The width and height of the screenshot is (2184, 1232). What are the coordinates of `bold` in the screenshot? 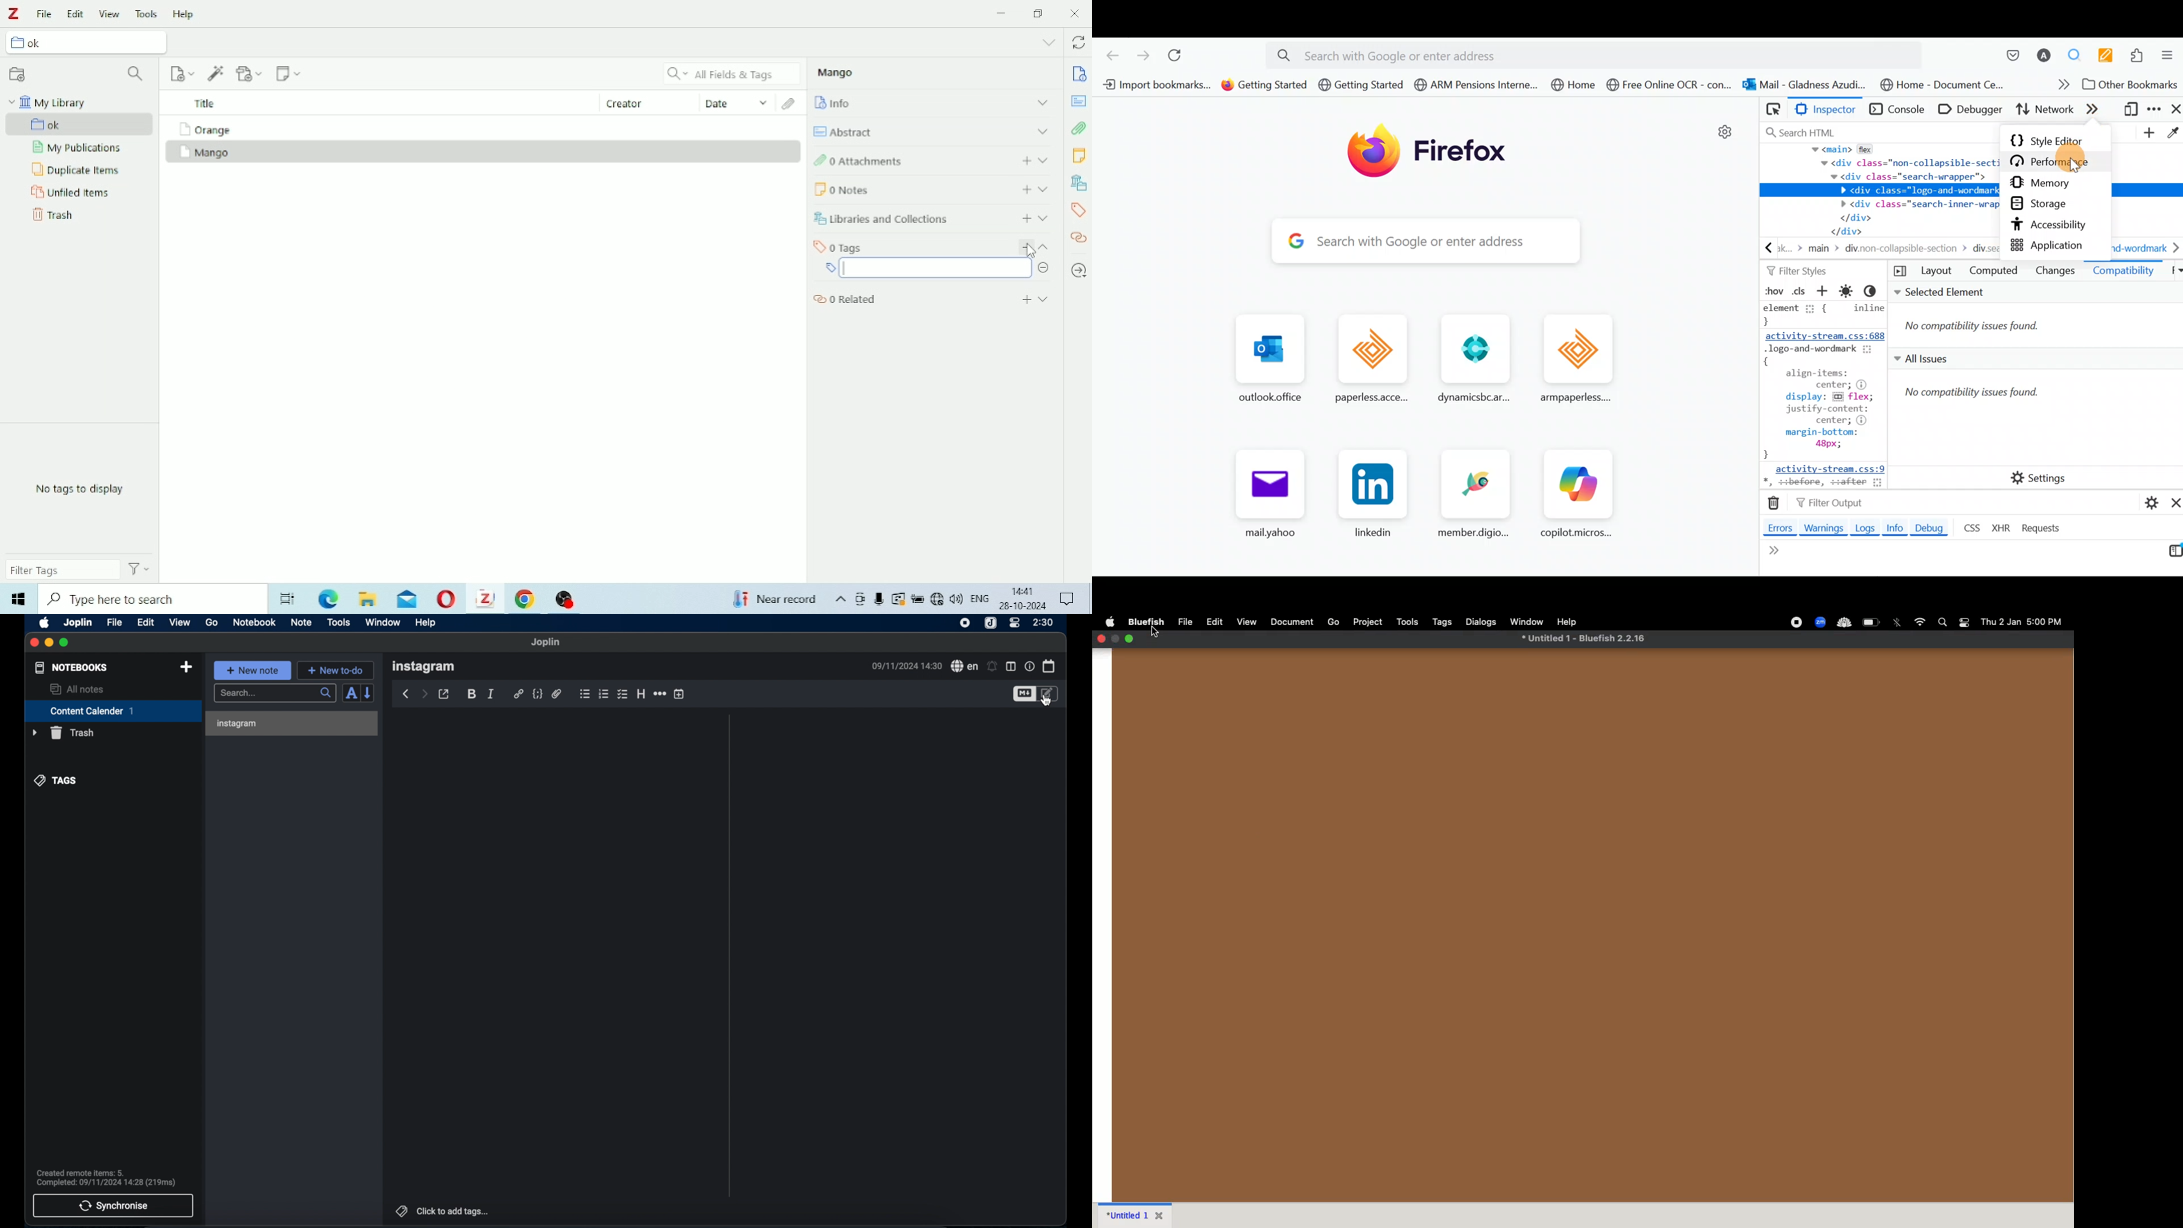 It's located at (471, 693).